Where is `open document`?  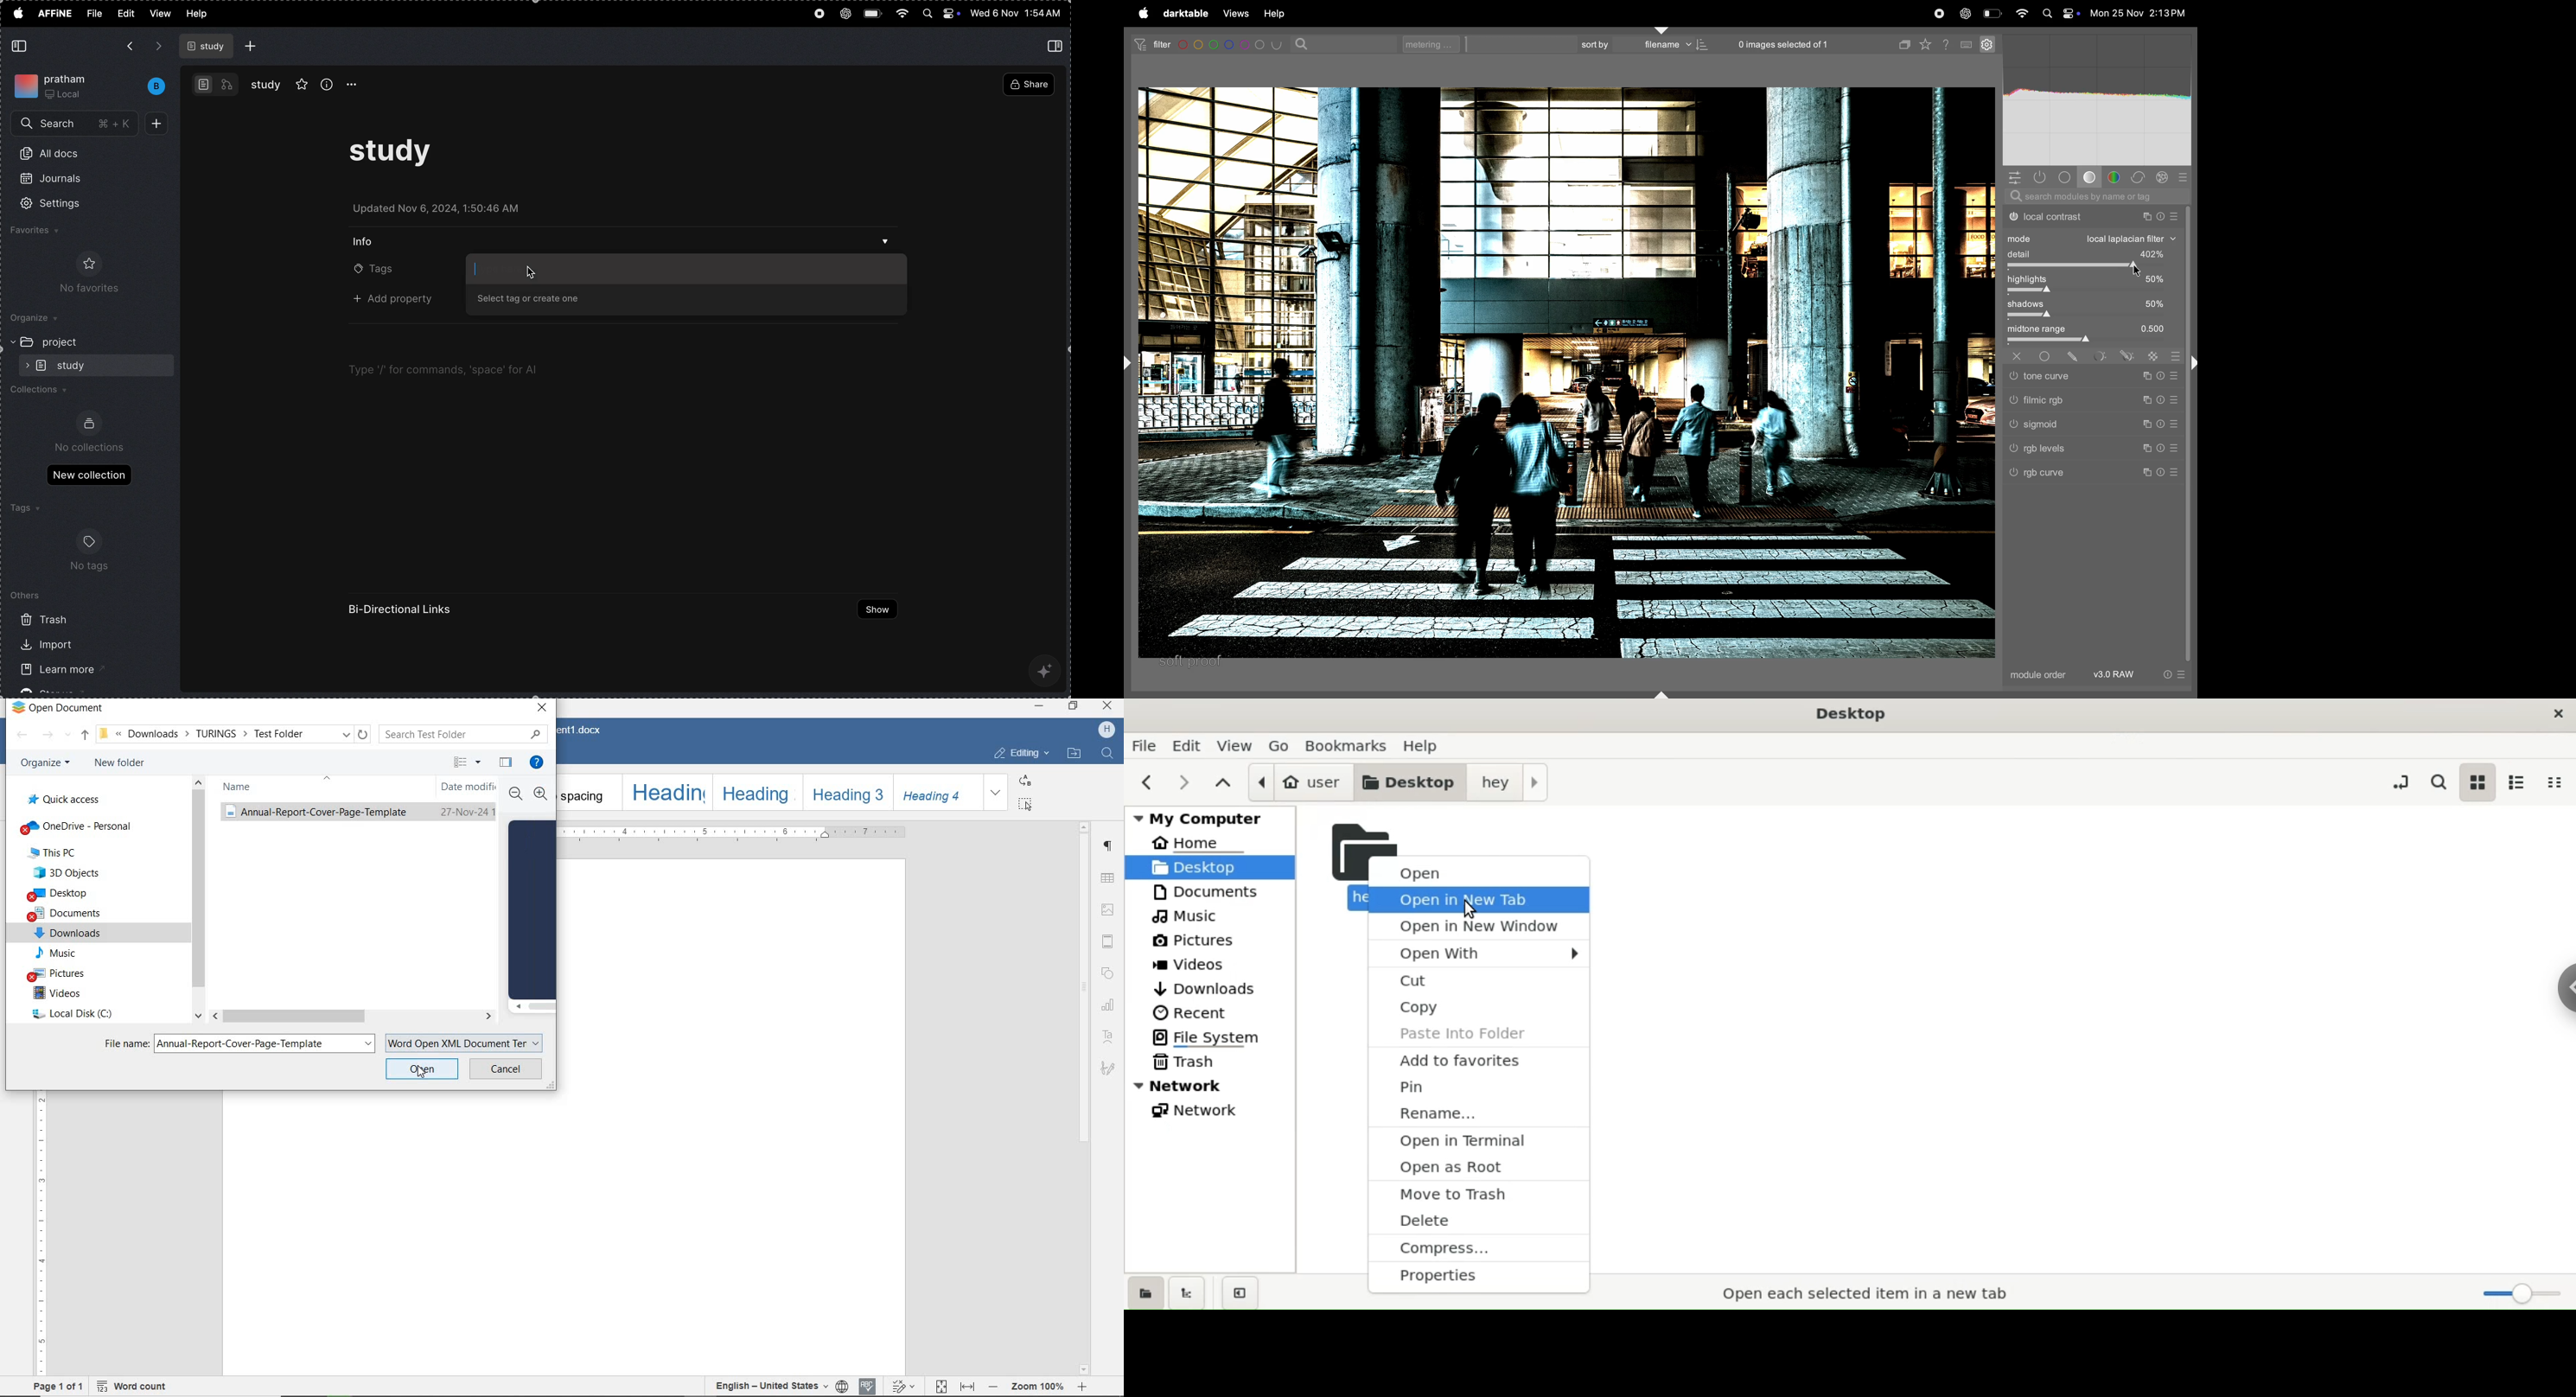 open document is located at coordinates (58, 708).